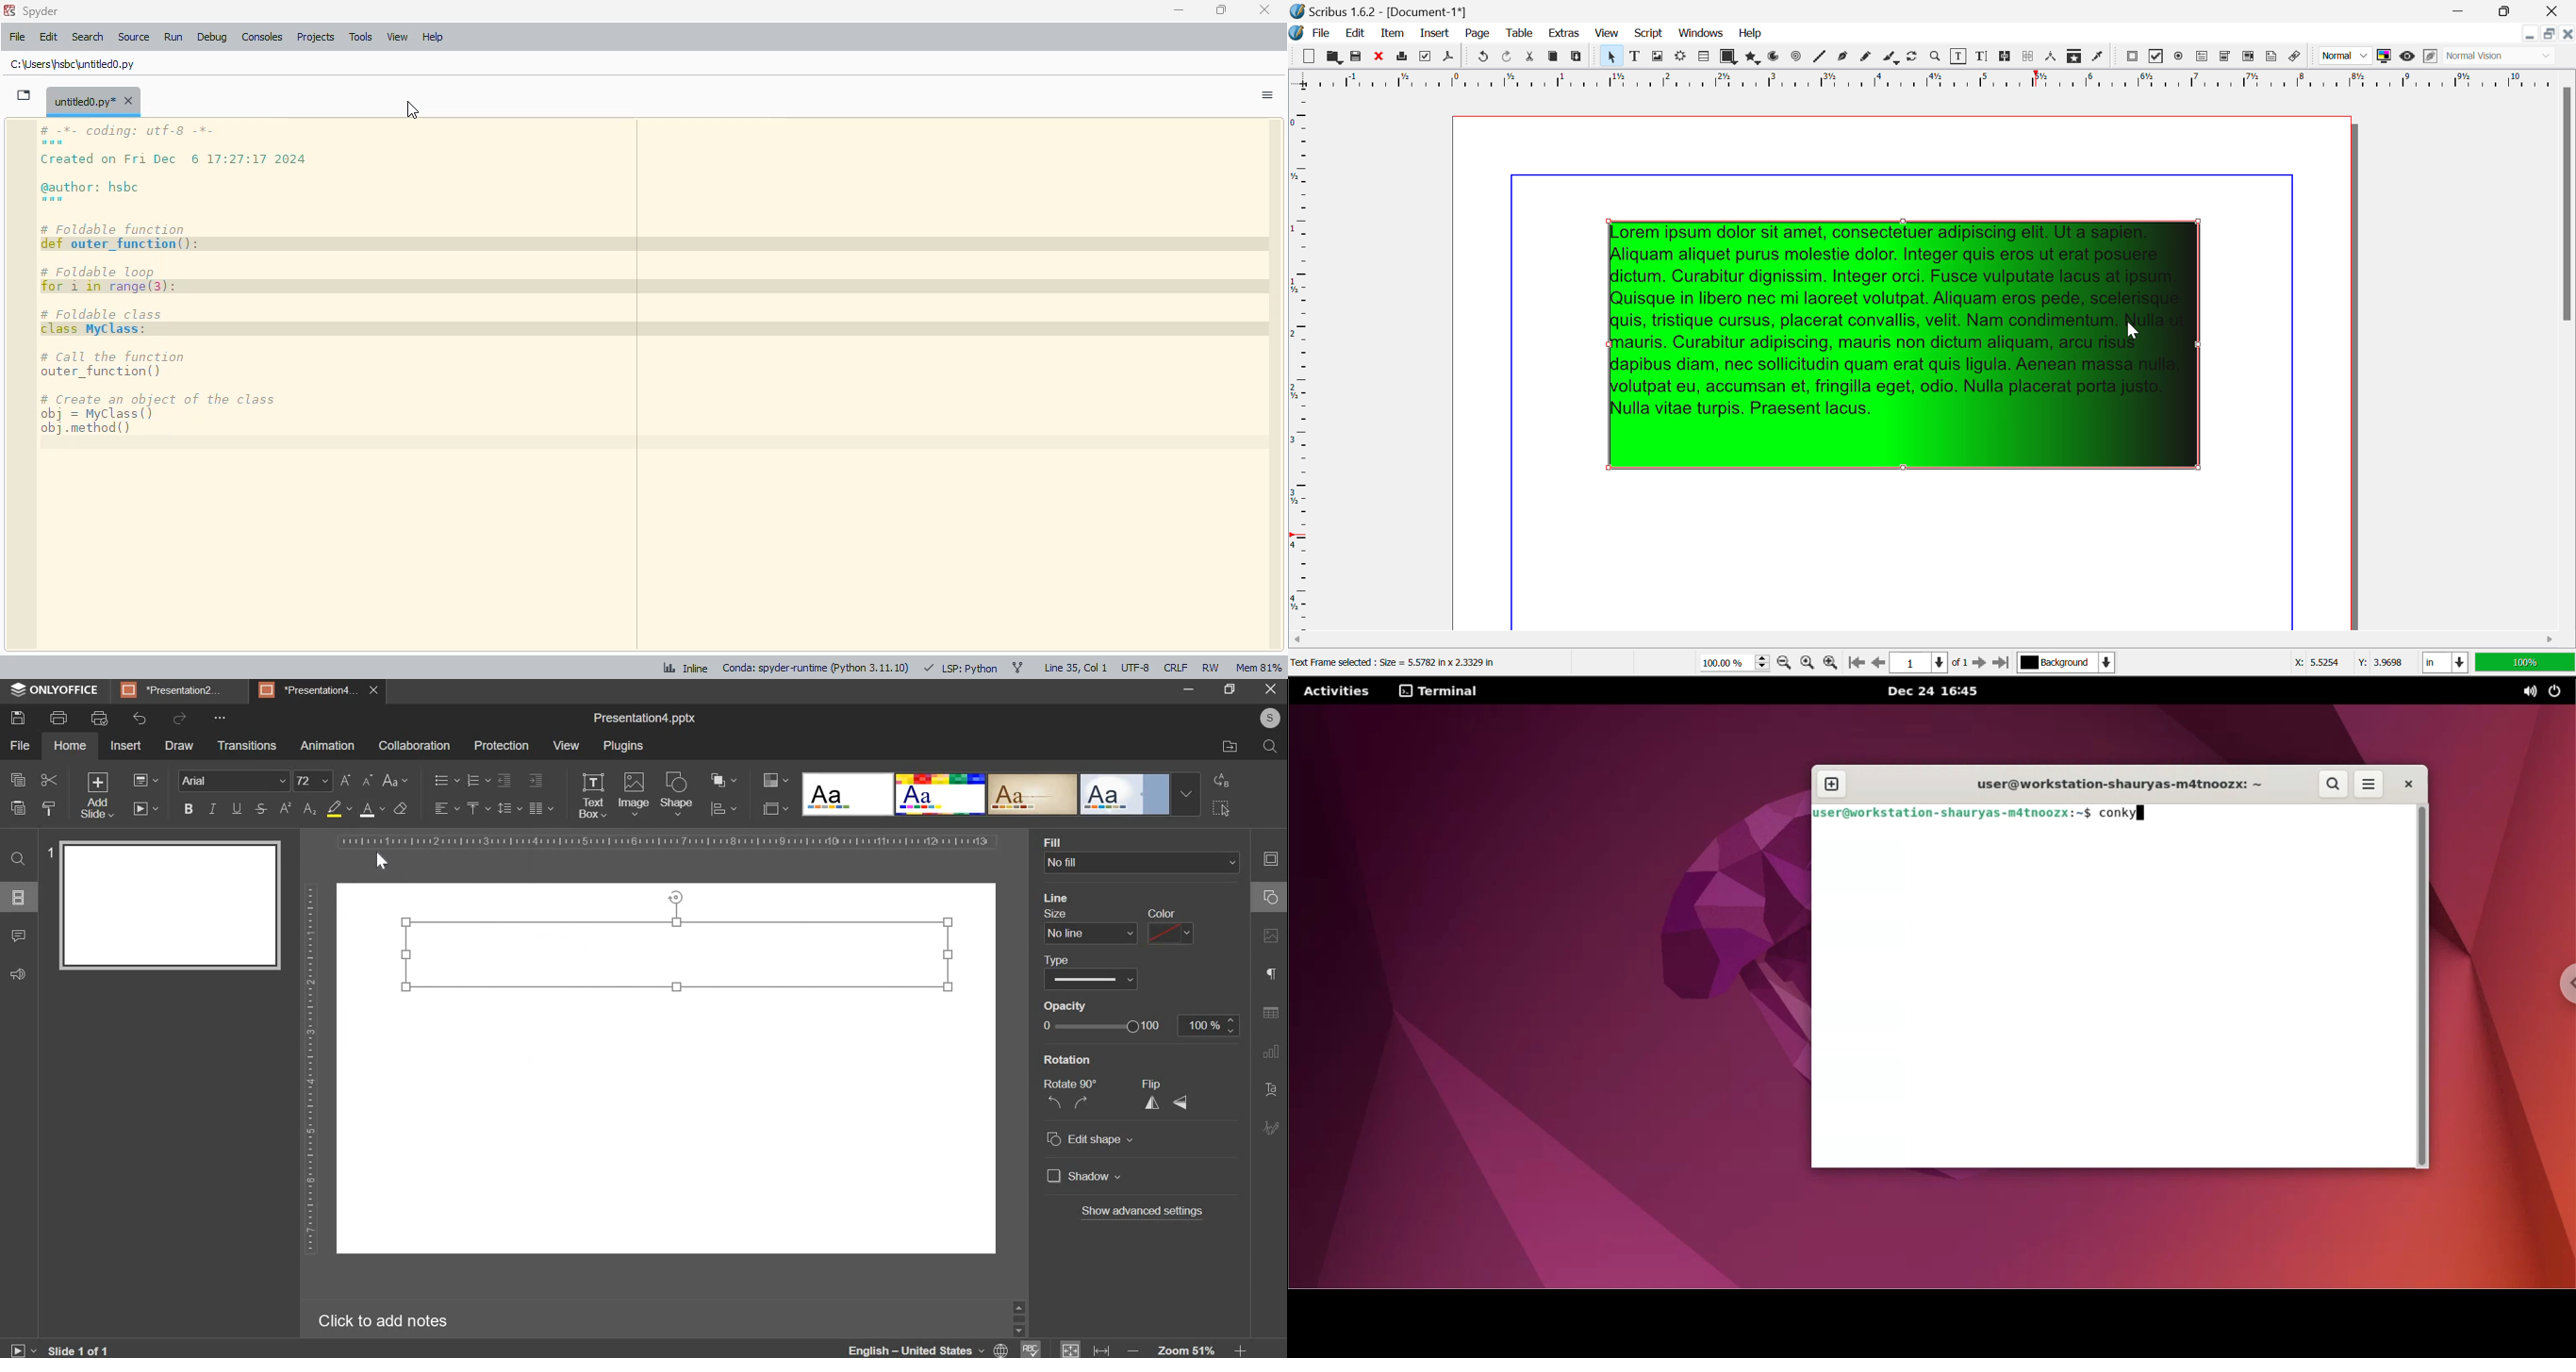 Image resolution: width=2576 pixels, height=1372 pixels. I want to click on Background, so click(2070, 665).